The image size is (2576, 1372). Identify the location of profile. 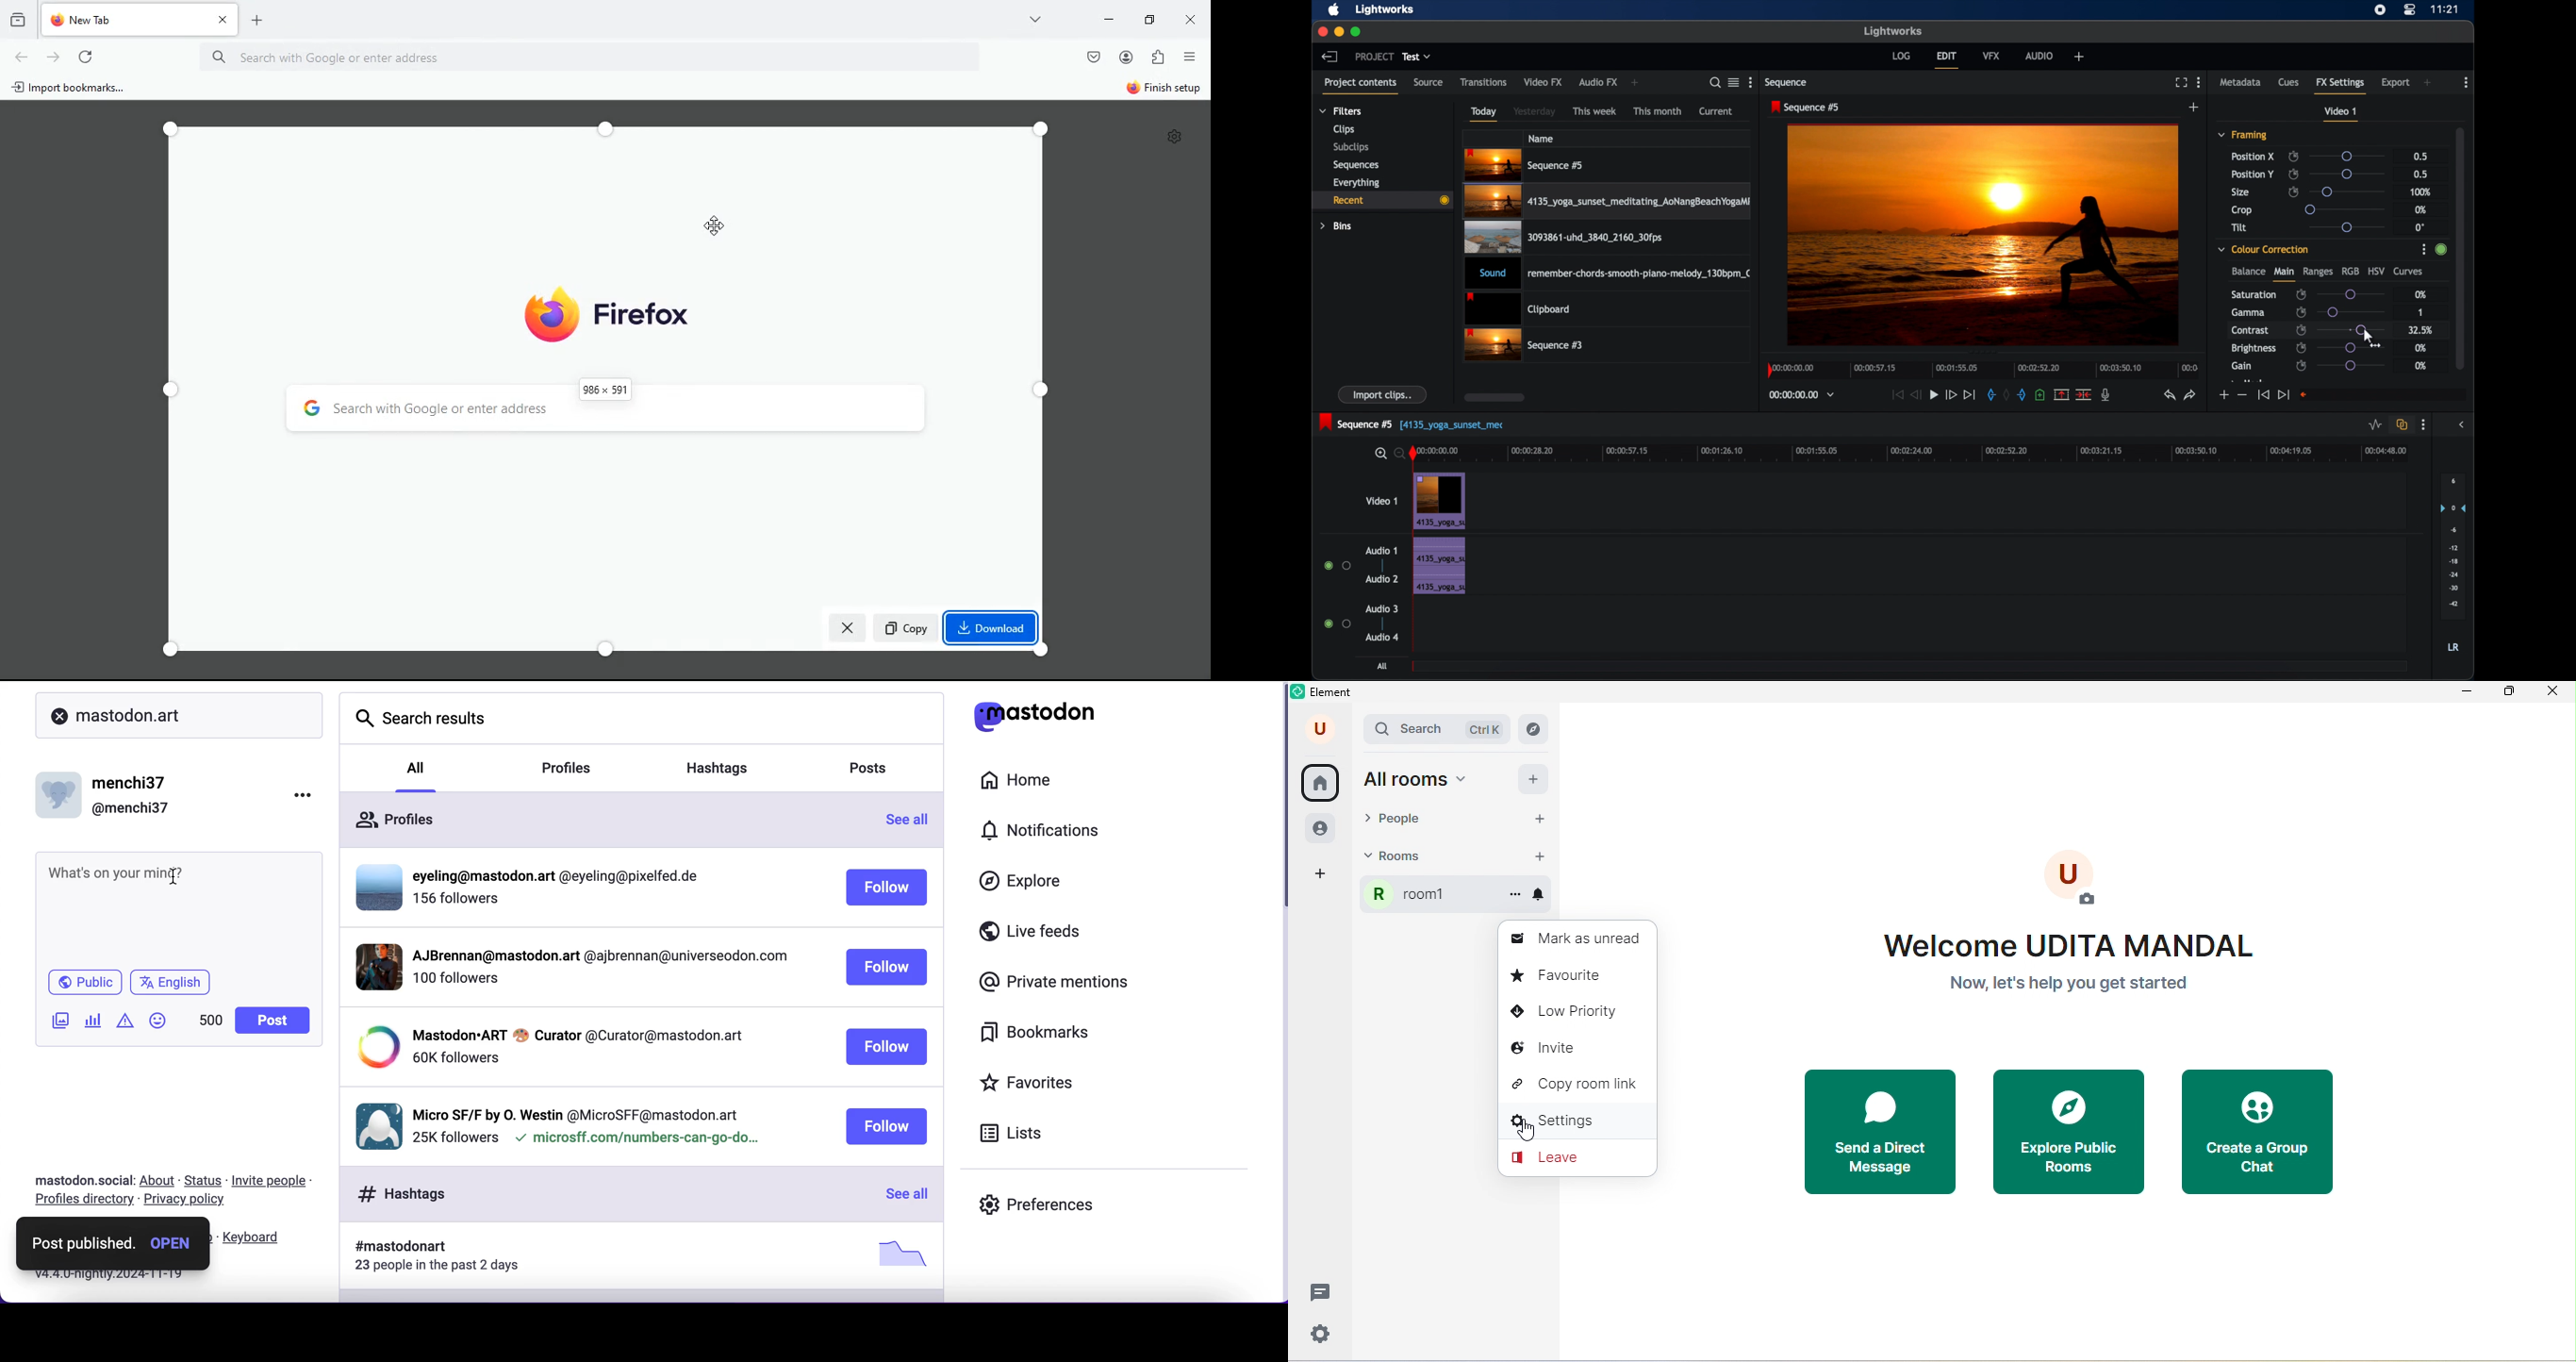
(1126, 58).